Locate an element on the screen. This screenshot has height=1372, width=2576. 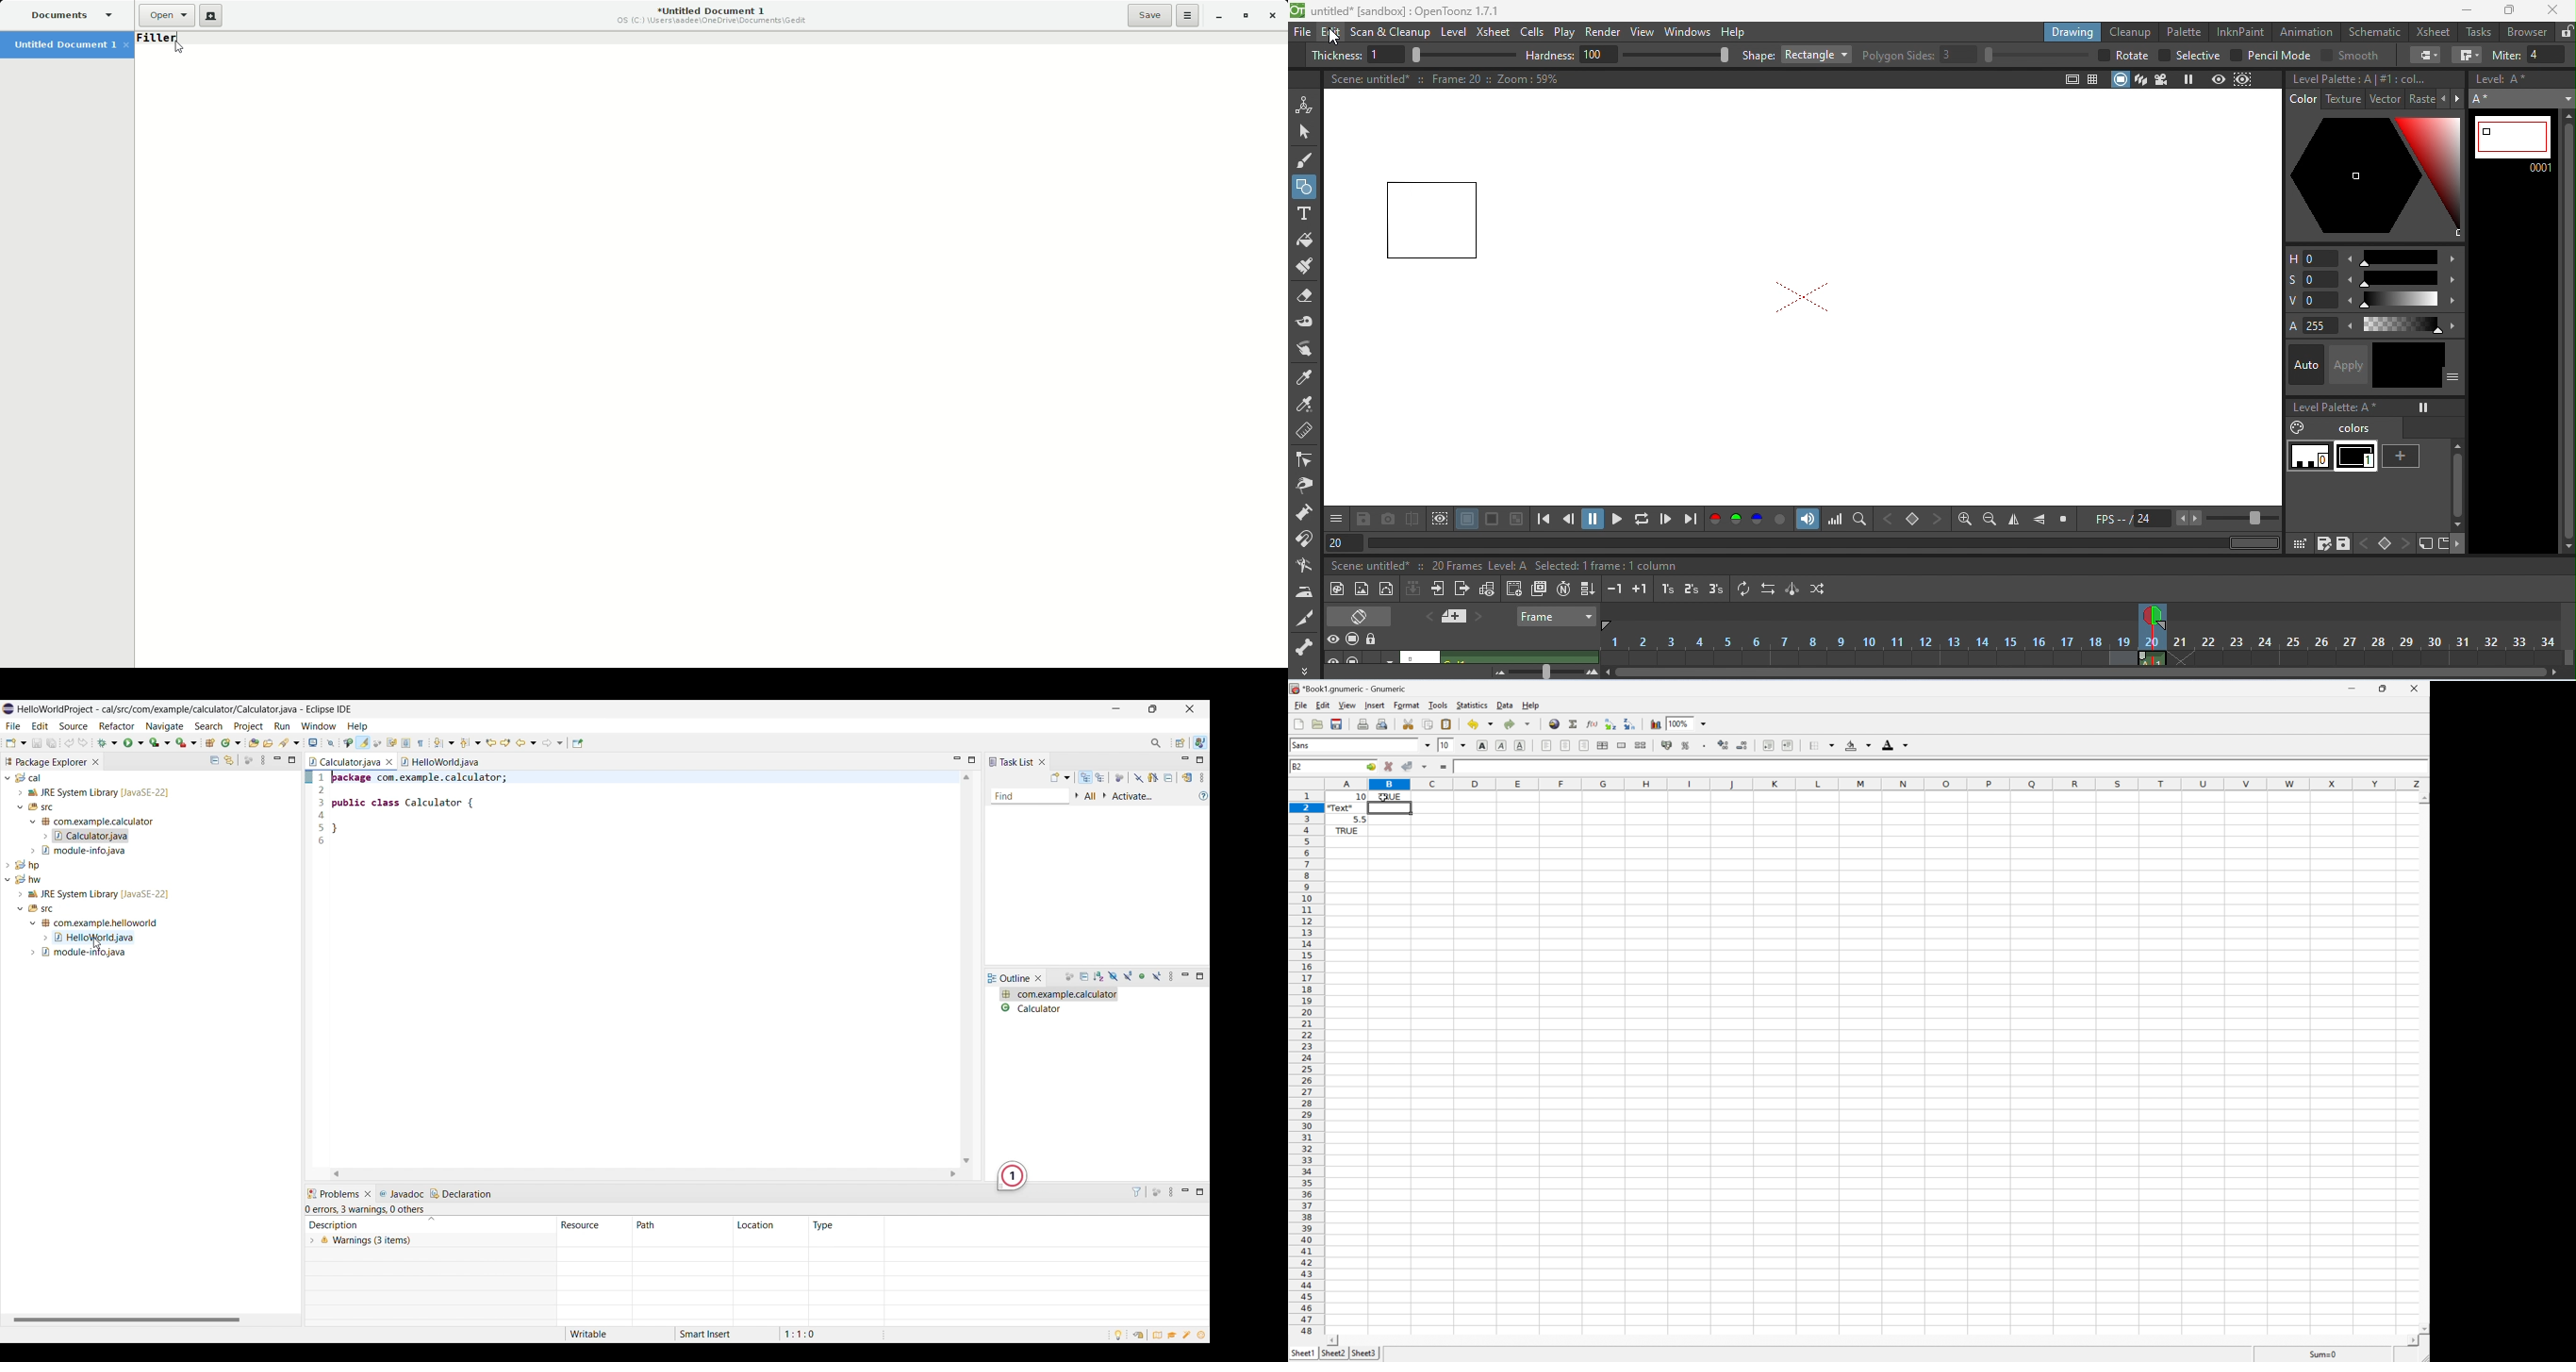
level A is located at coordinates (1508, 565).